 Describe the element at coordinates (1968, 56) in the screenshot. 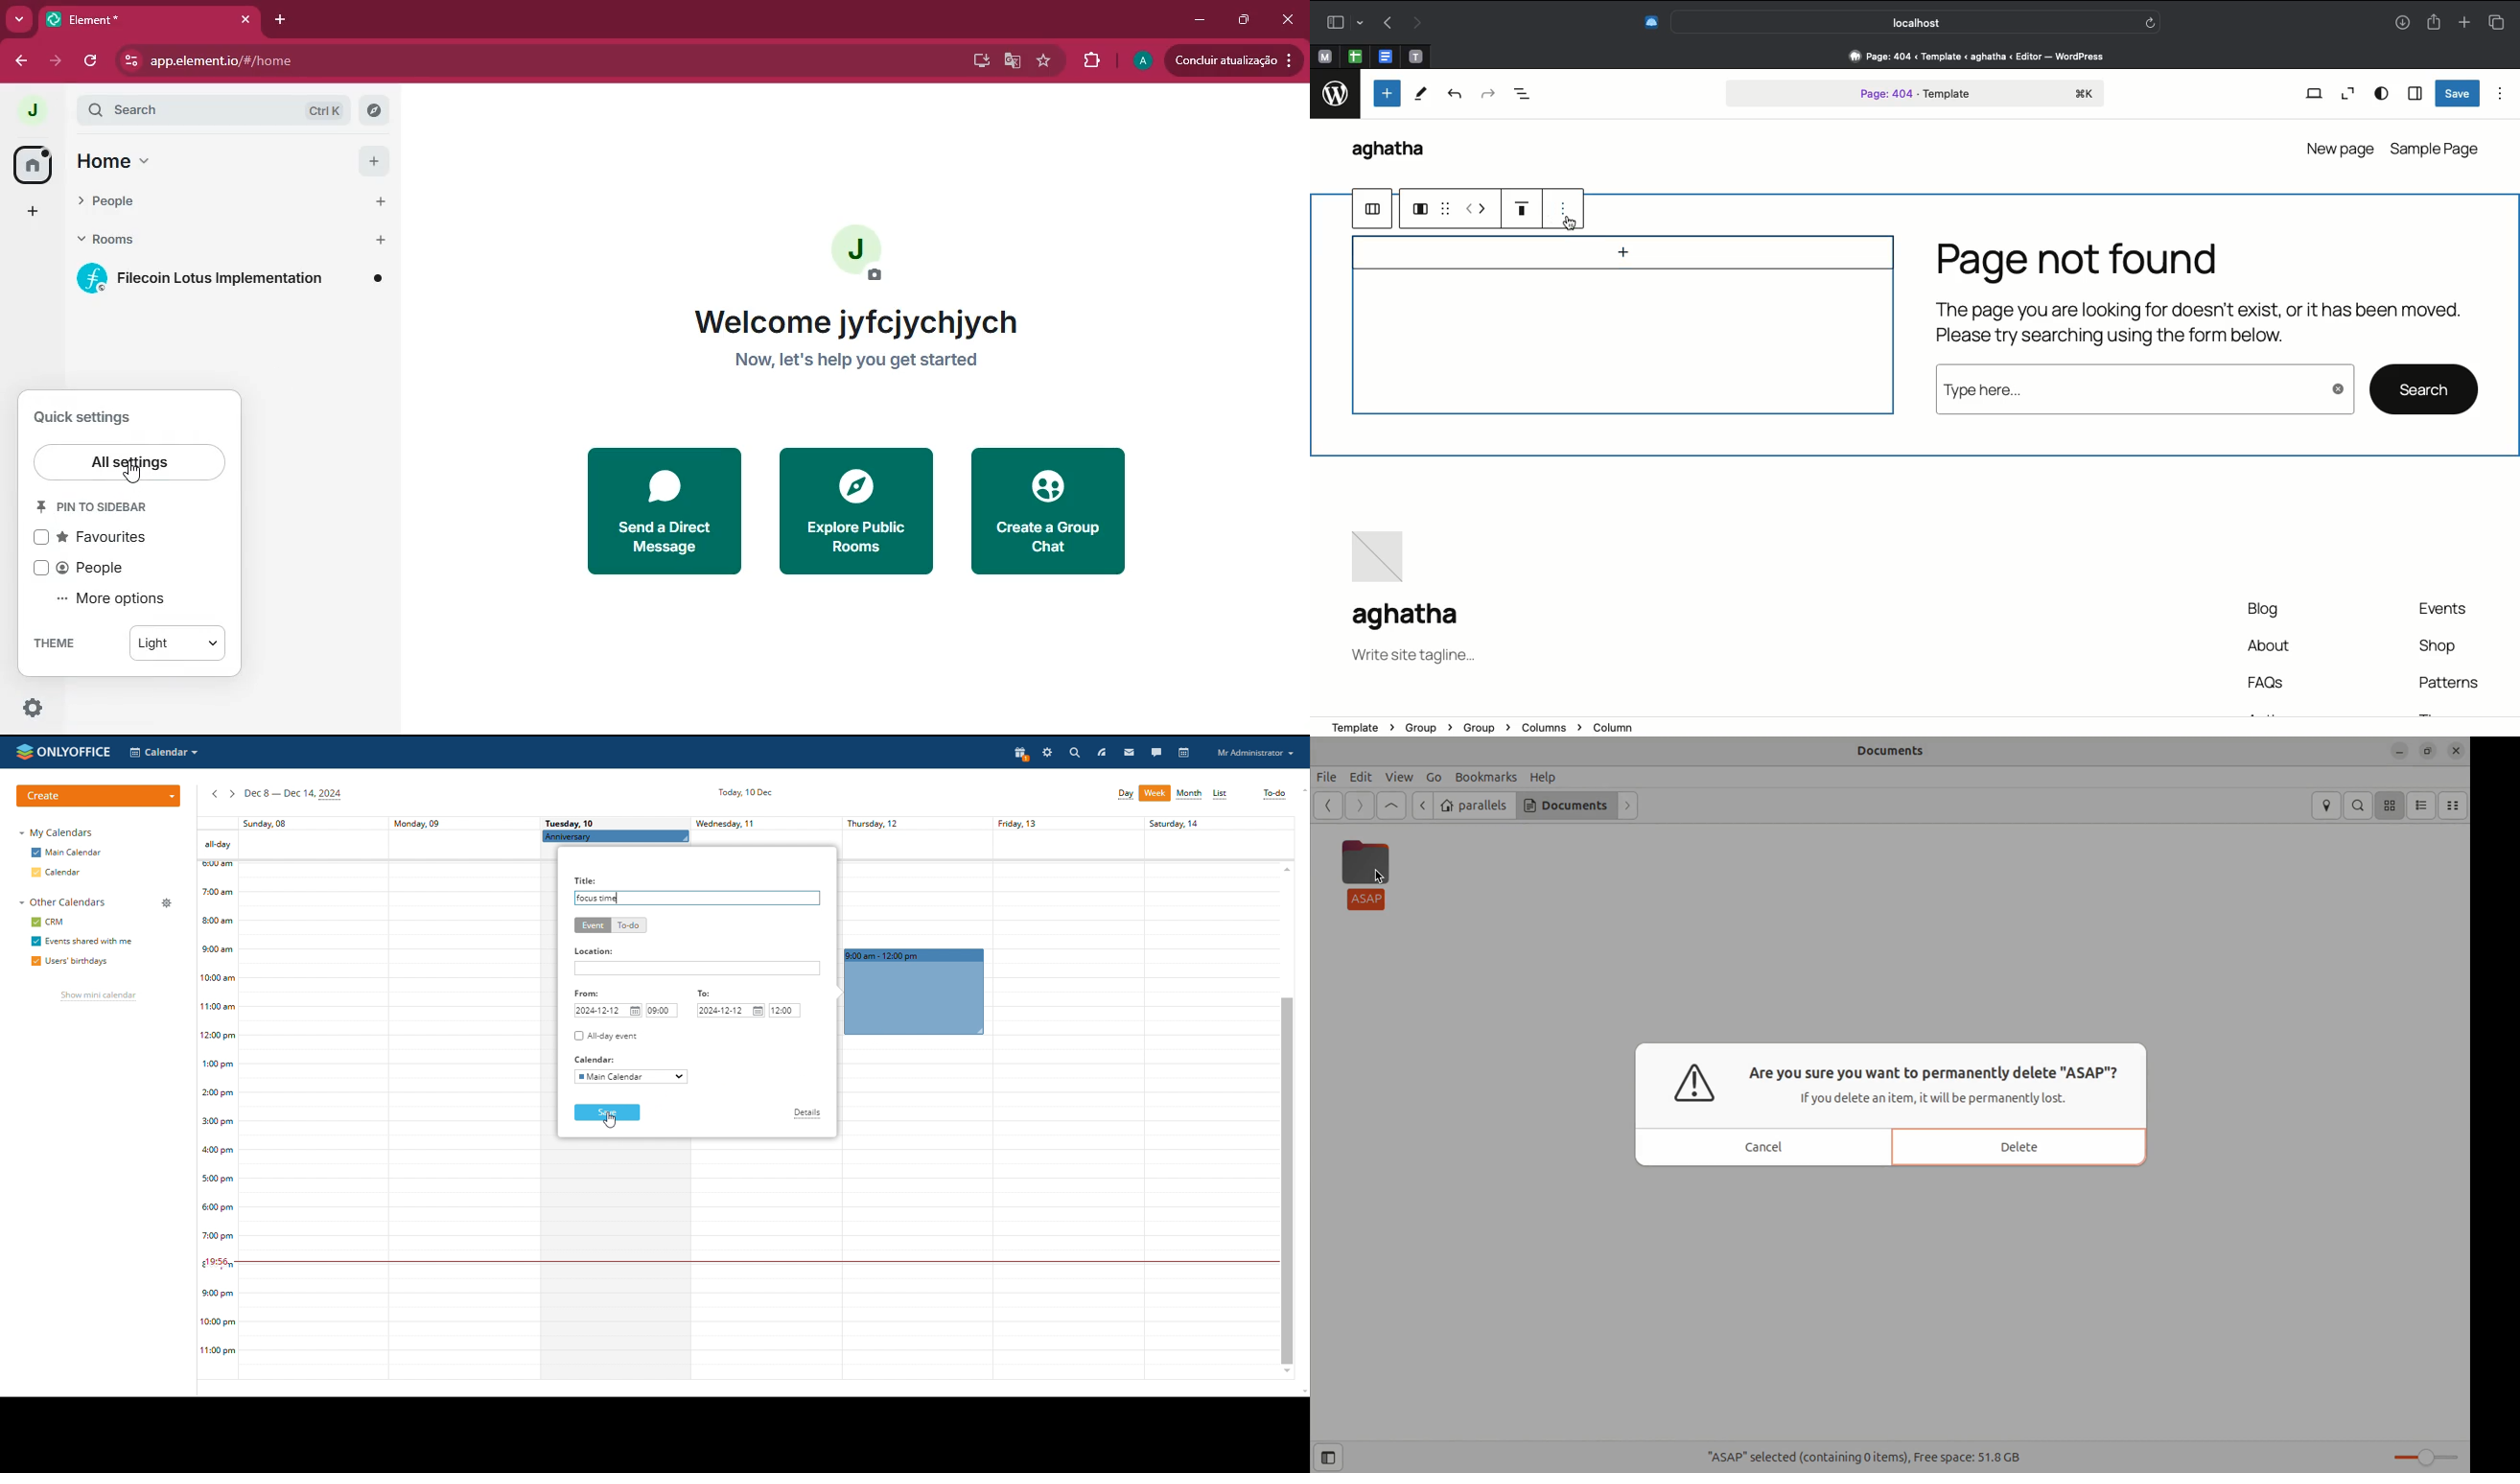

I see `Address` at that location.